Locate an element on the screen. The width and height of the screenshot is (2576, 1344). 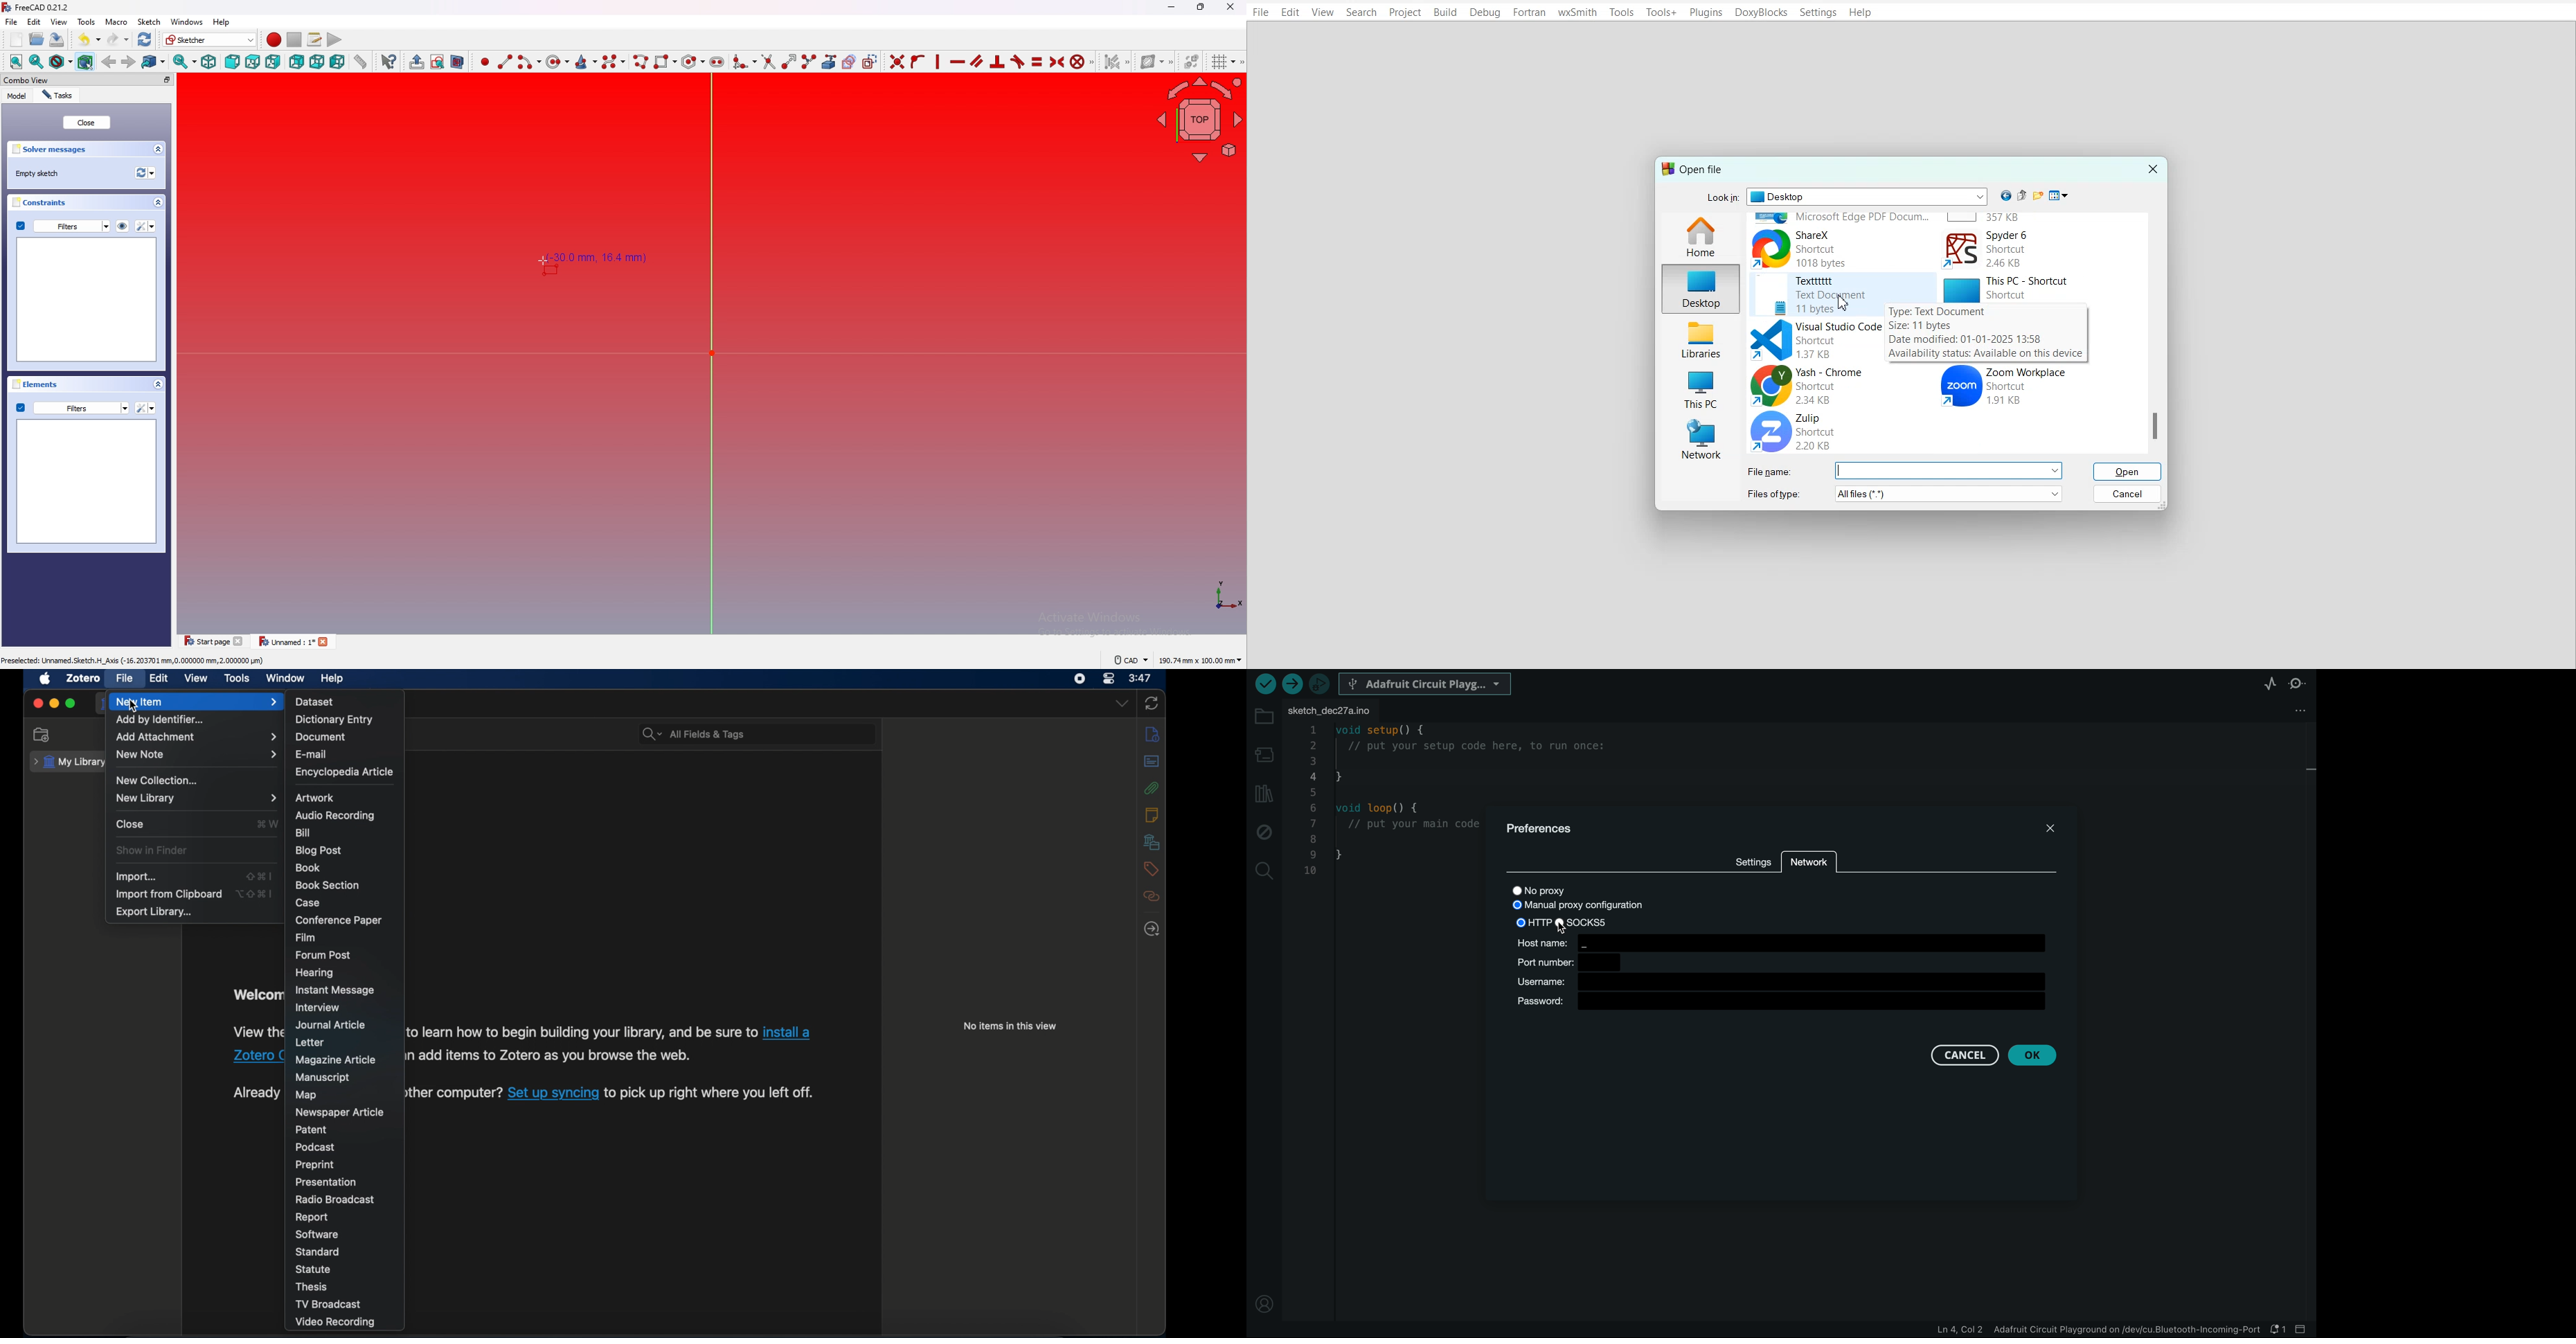
thesis is located at coordinates (313, 1287).